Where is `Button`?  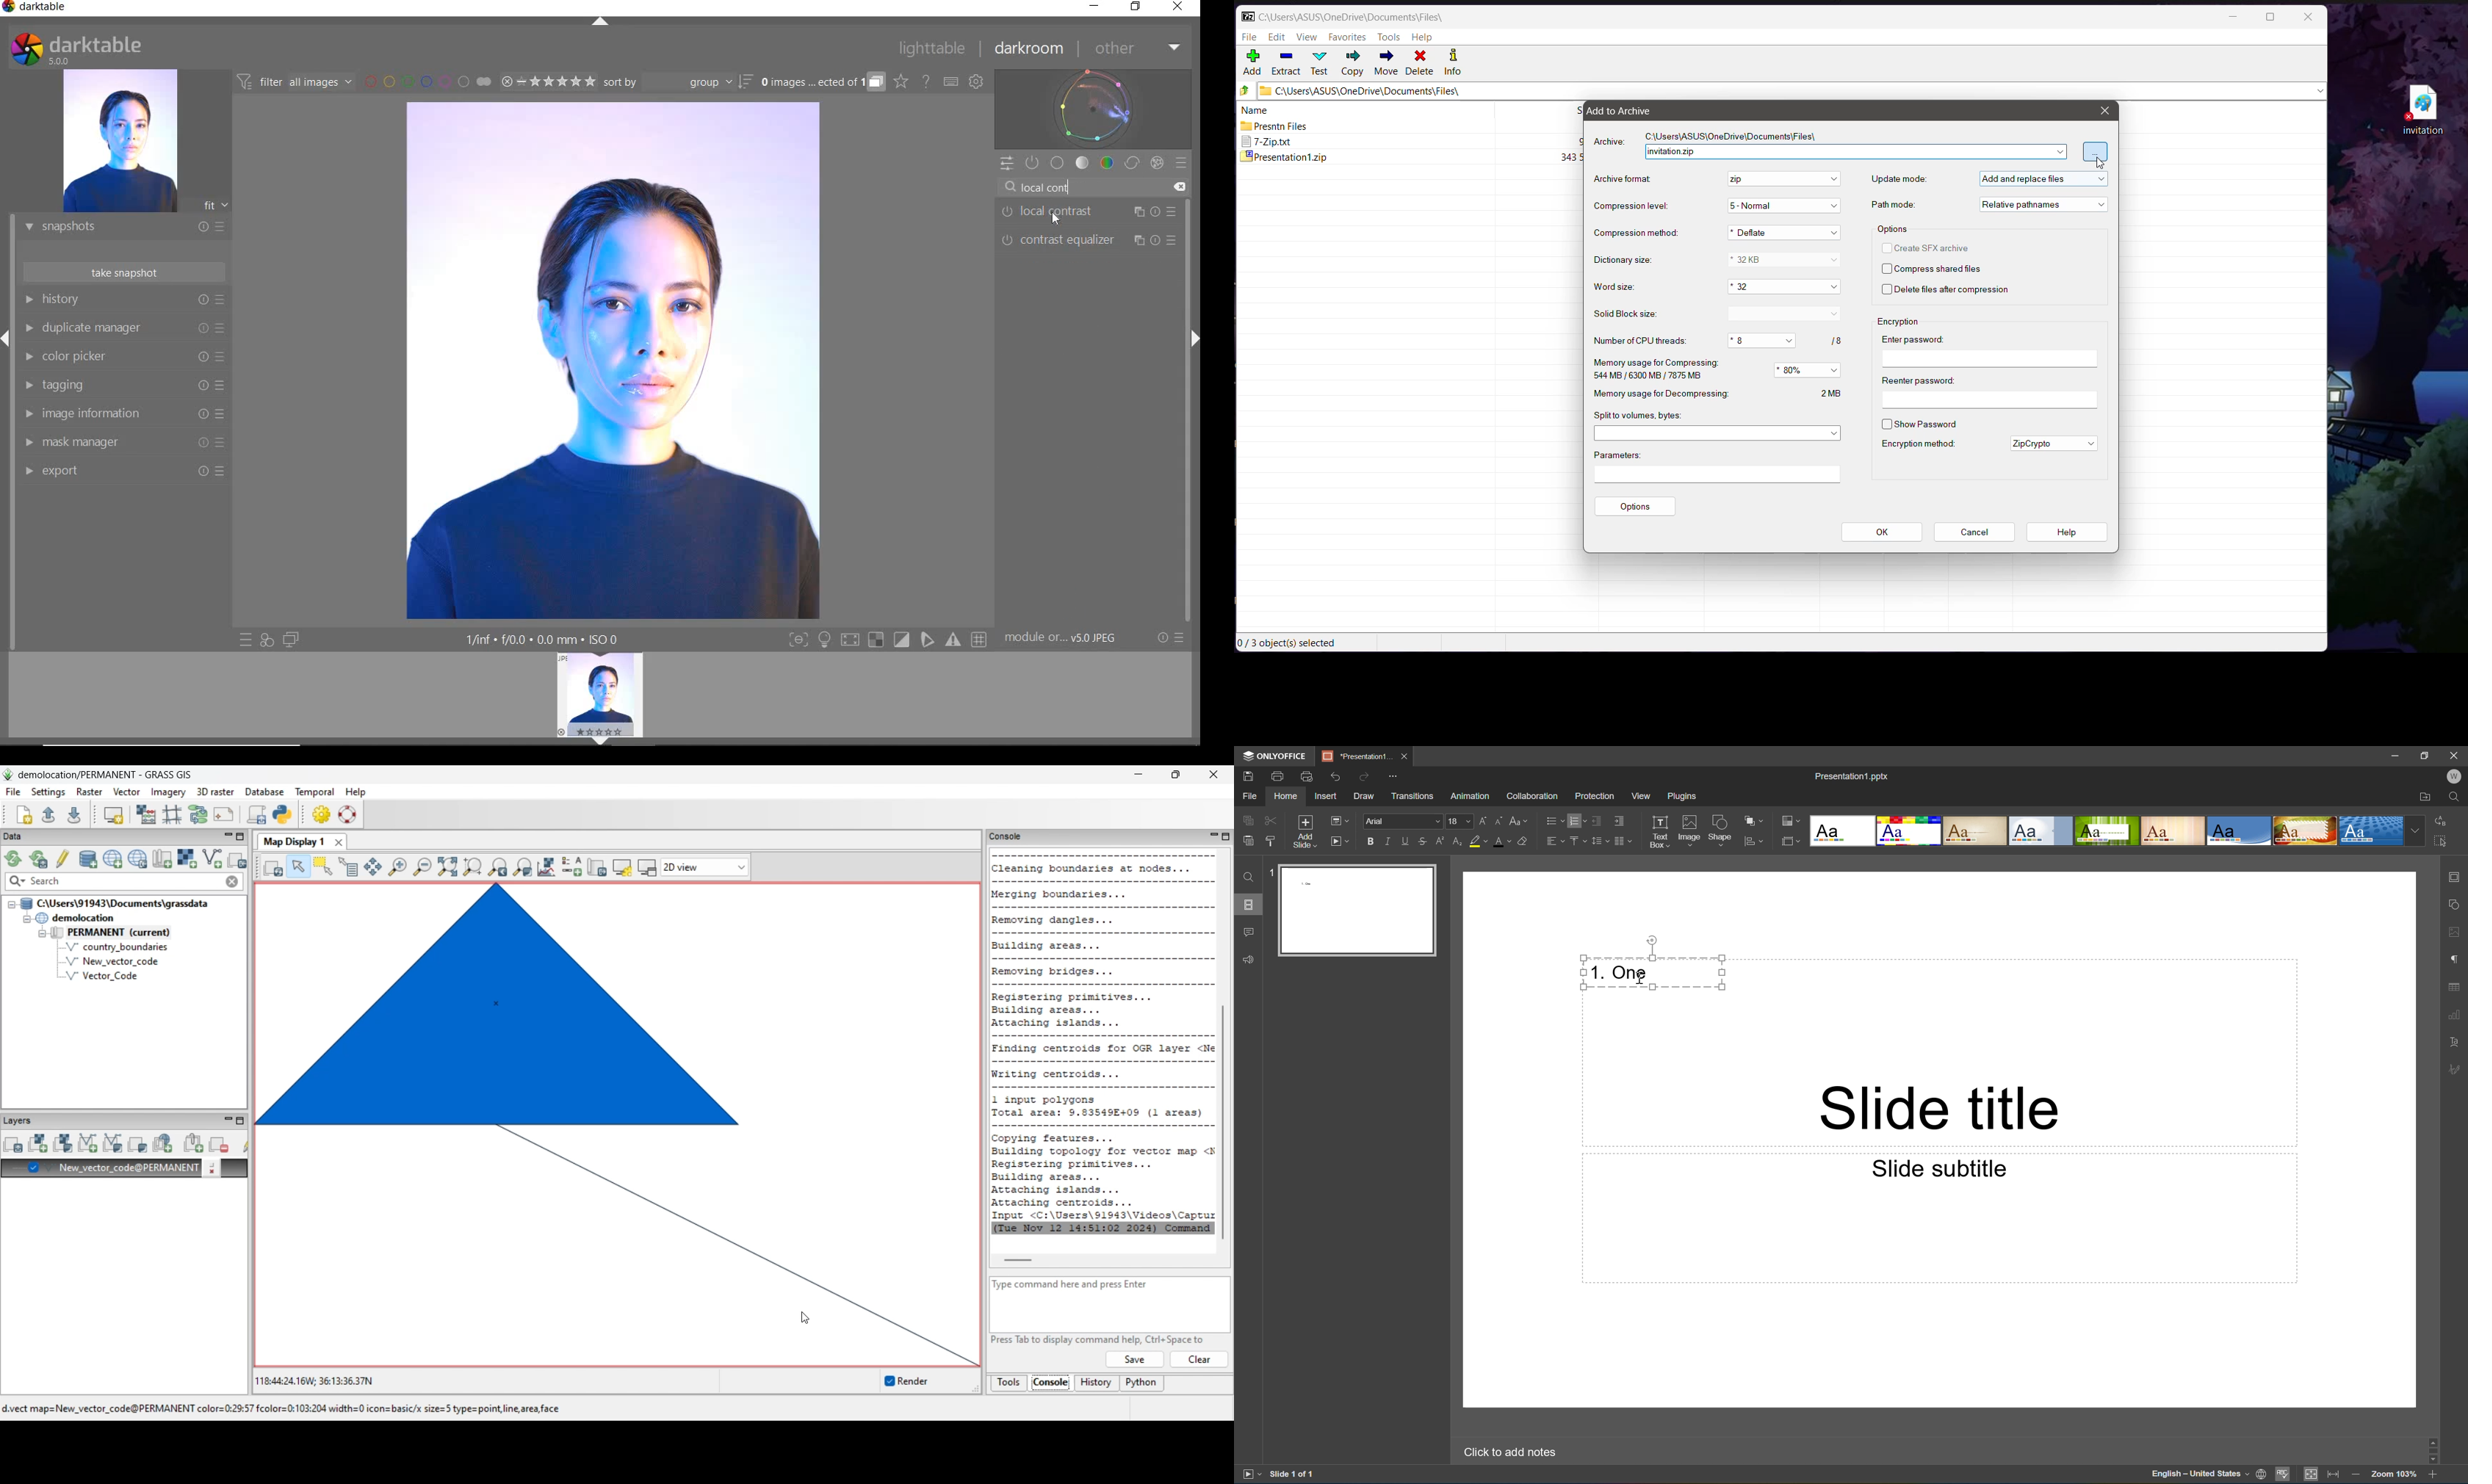 Button is located at coordinates (929, 640).